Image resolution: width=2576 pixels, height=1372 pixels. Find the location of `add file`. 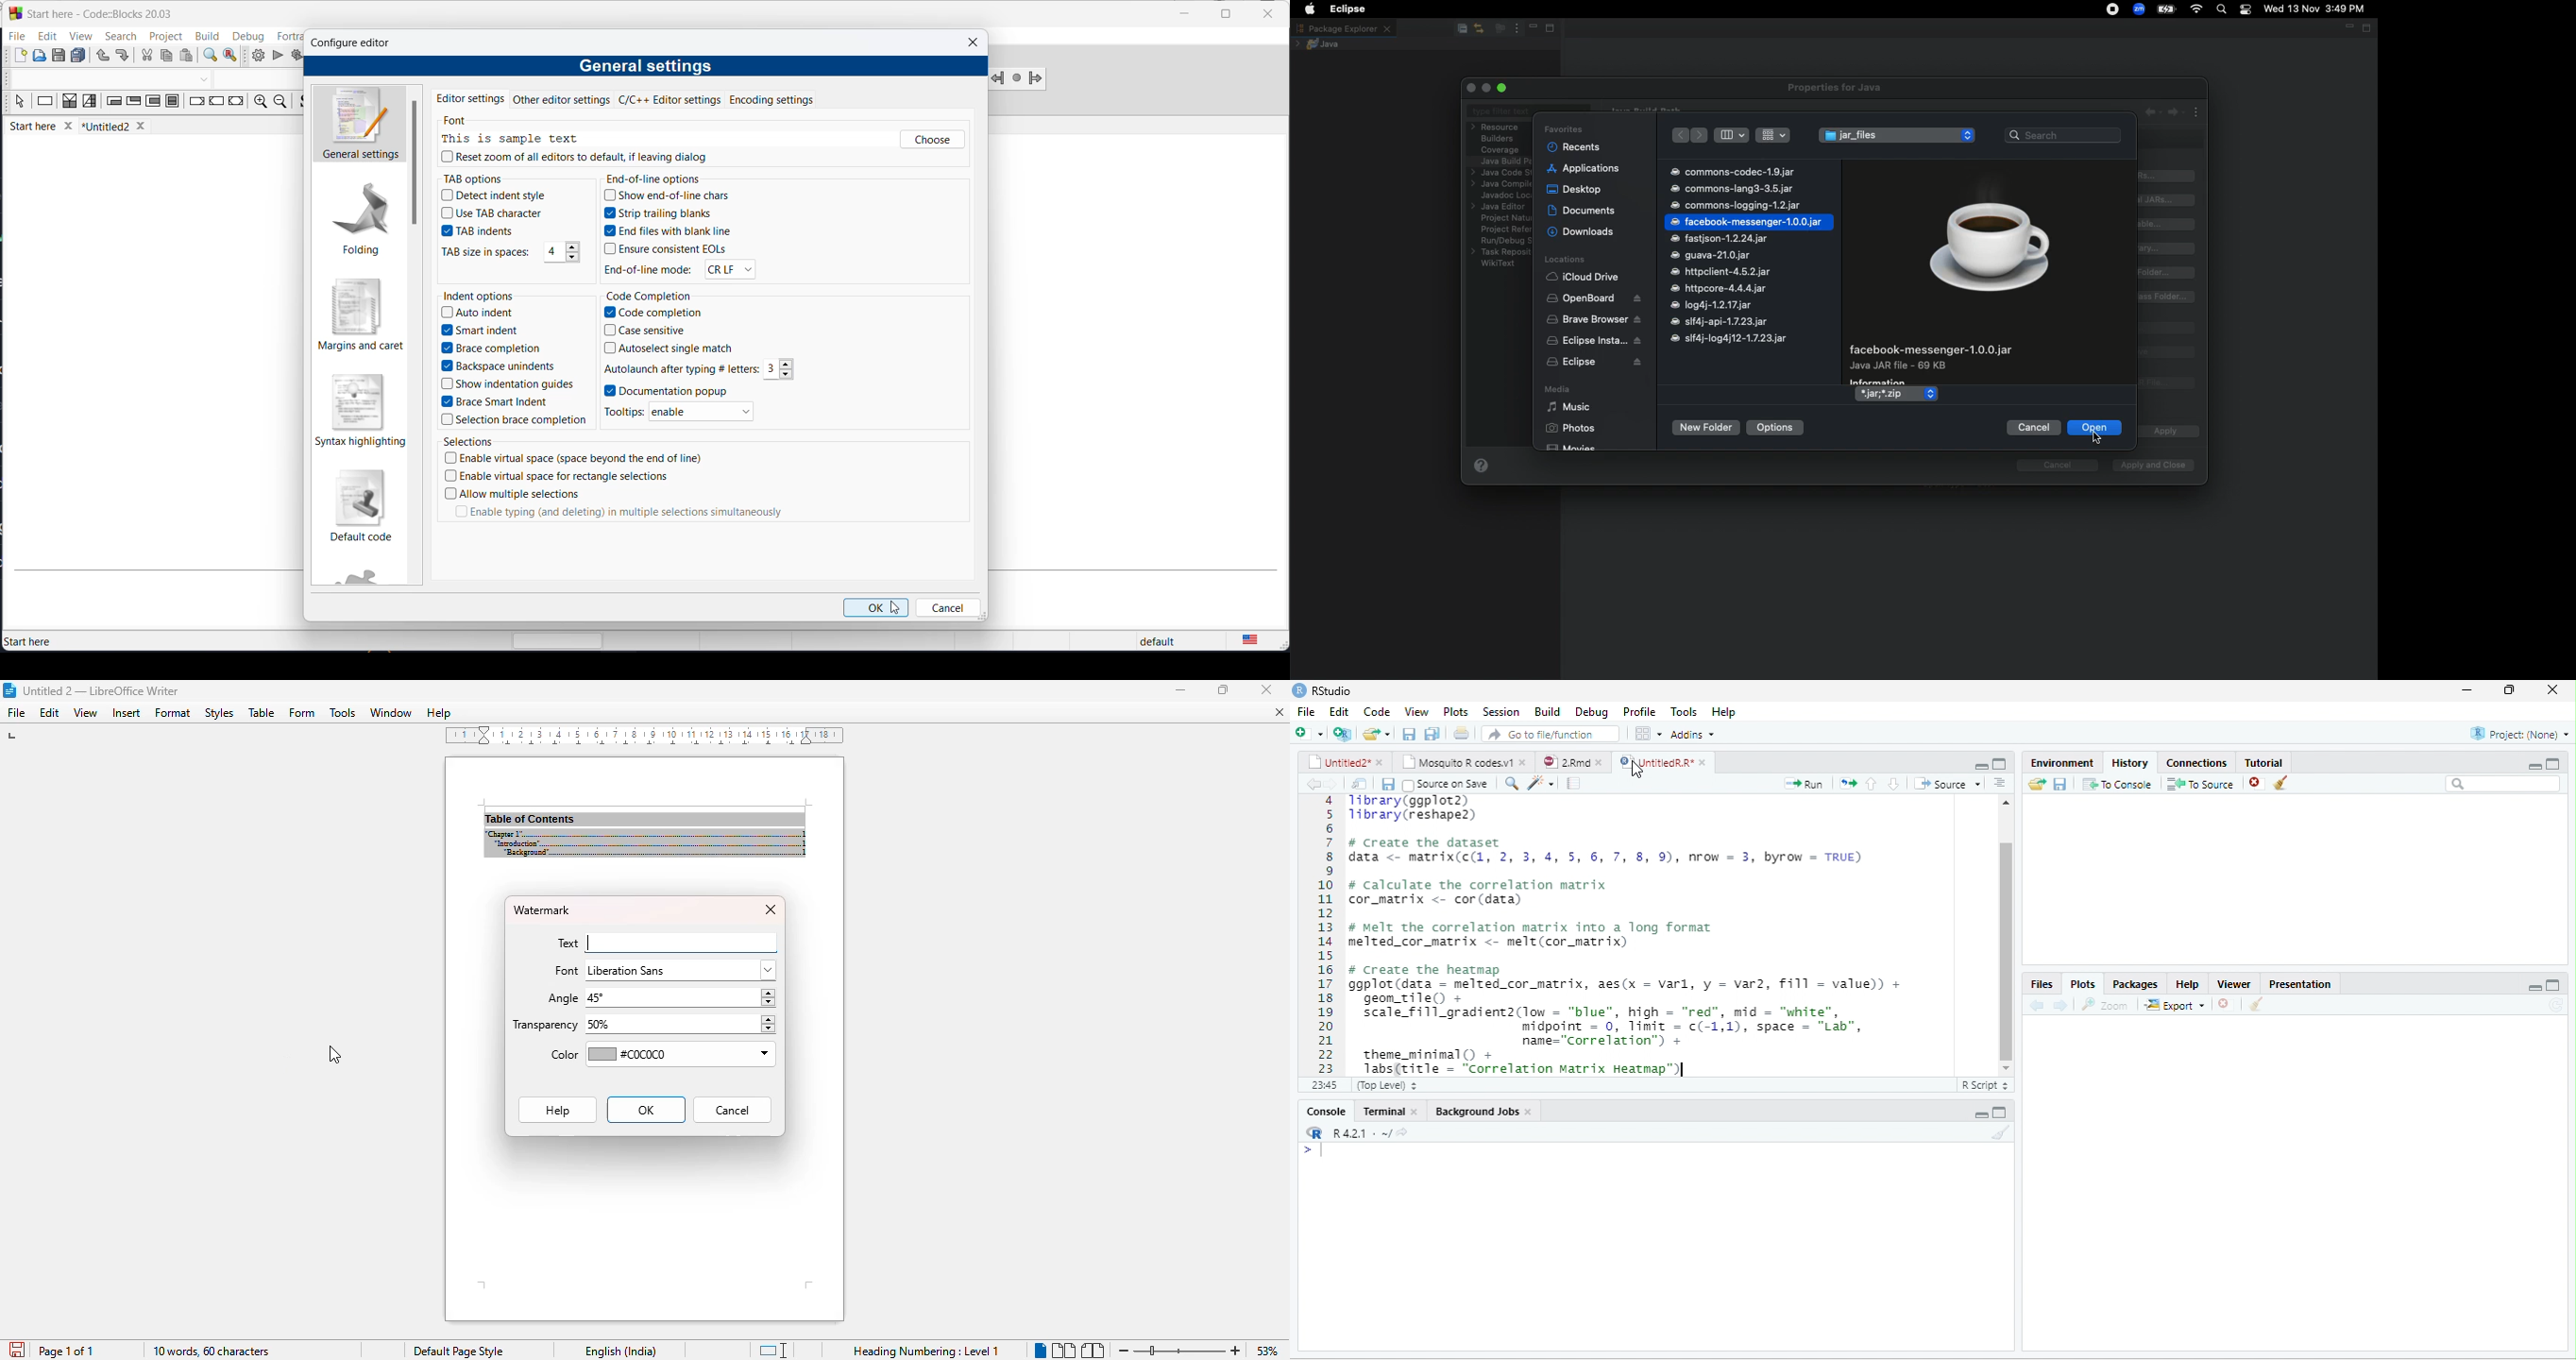

add file is located at coordinates (1321, 734).